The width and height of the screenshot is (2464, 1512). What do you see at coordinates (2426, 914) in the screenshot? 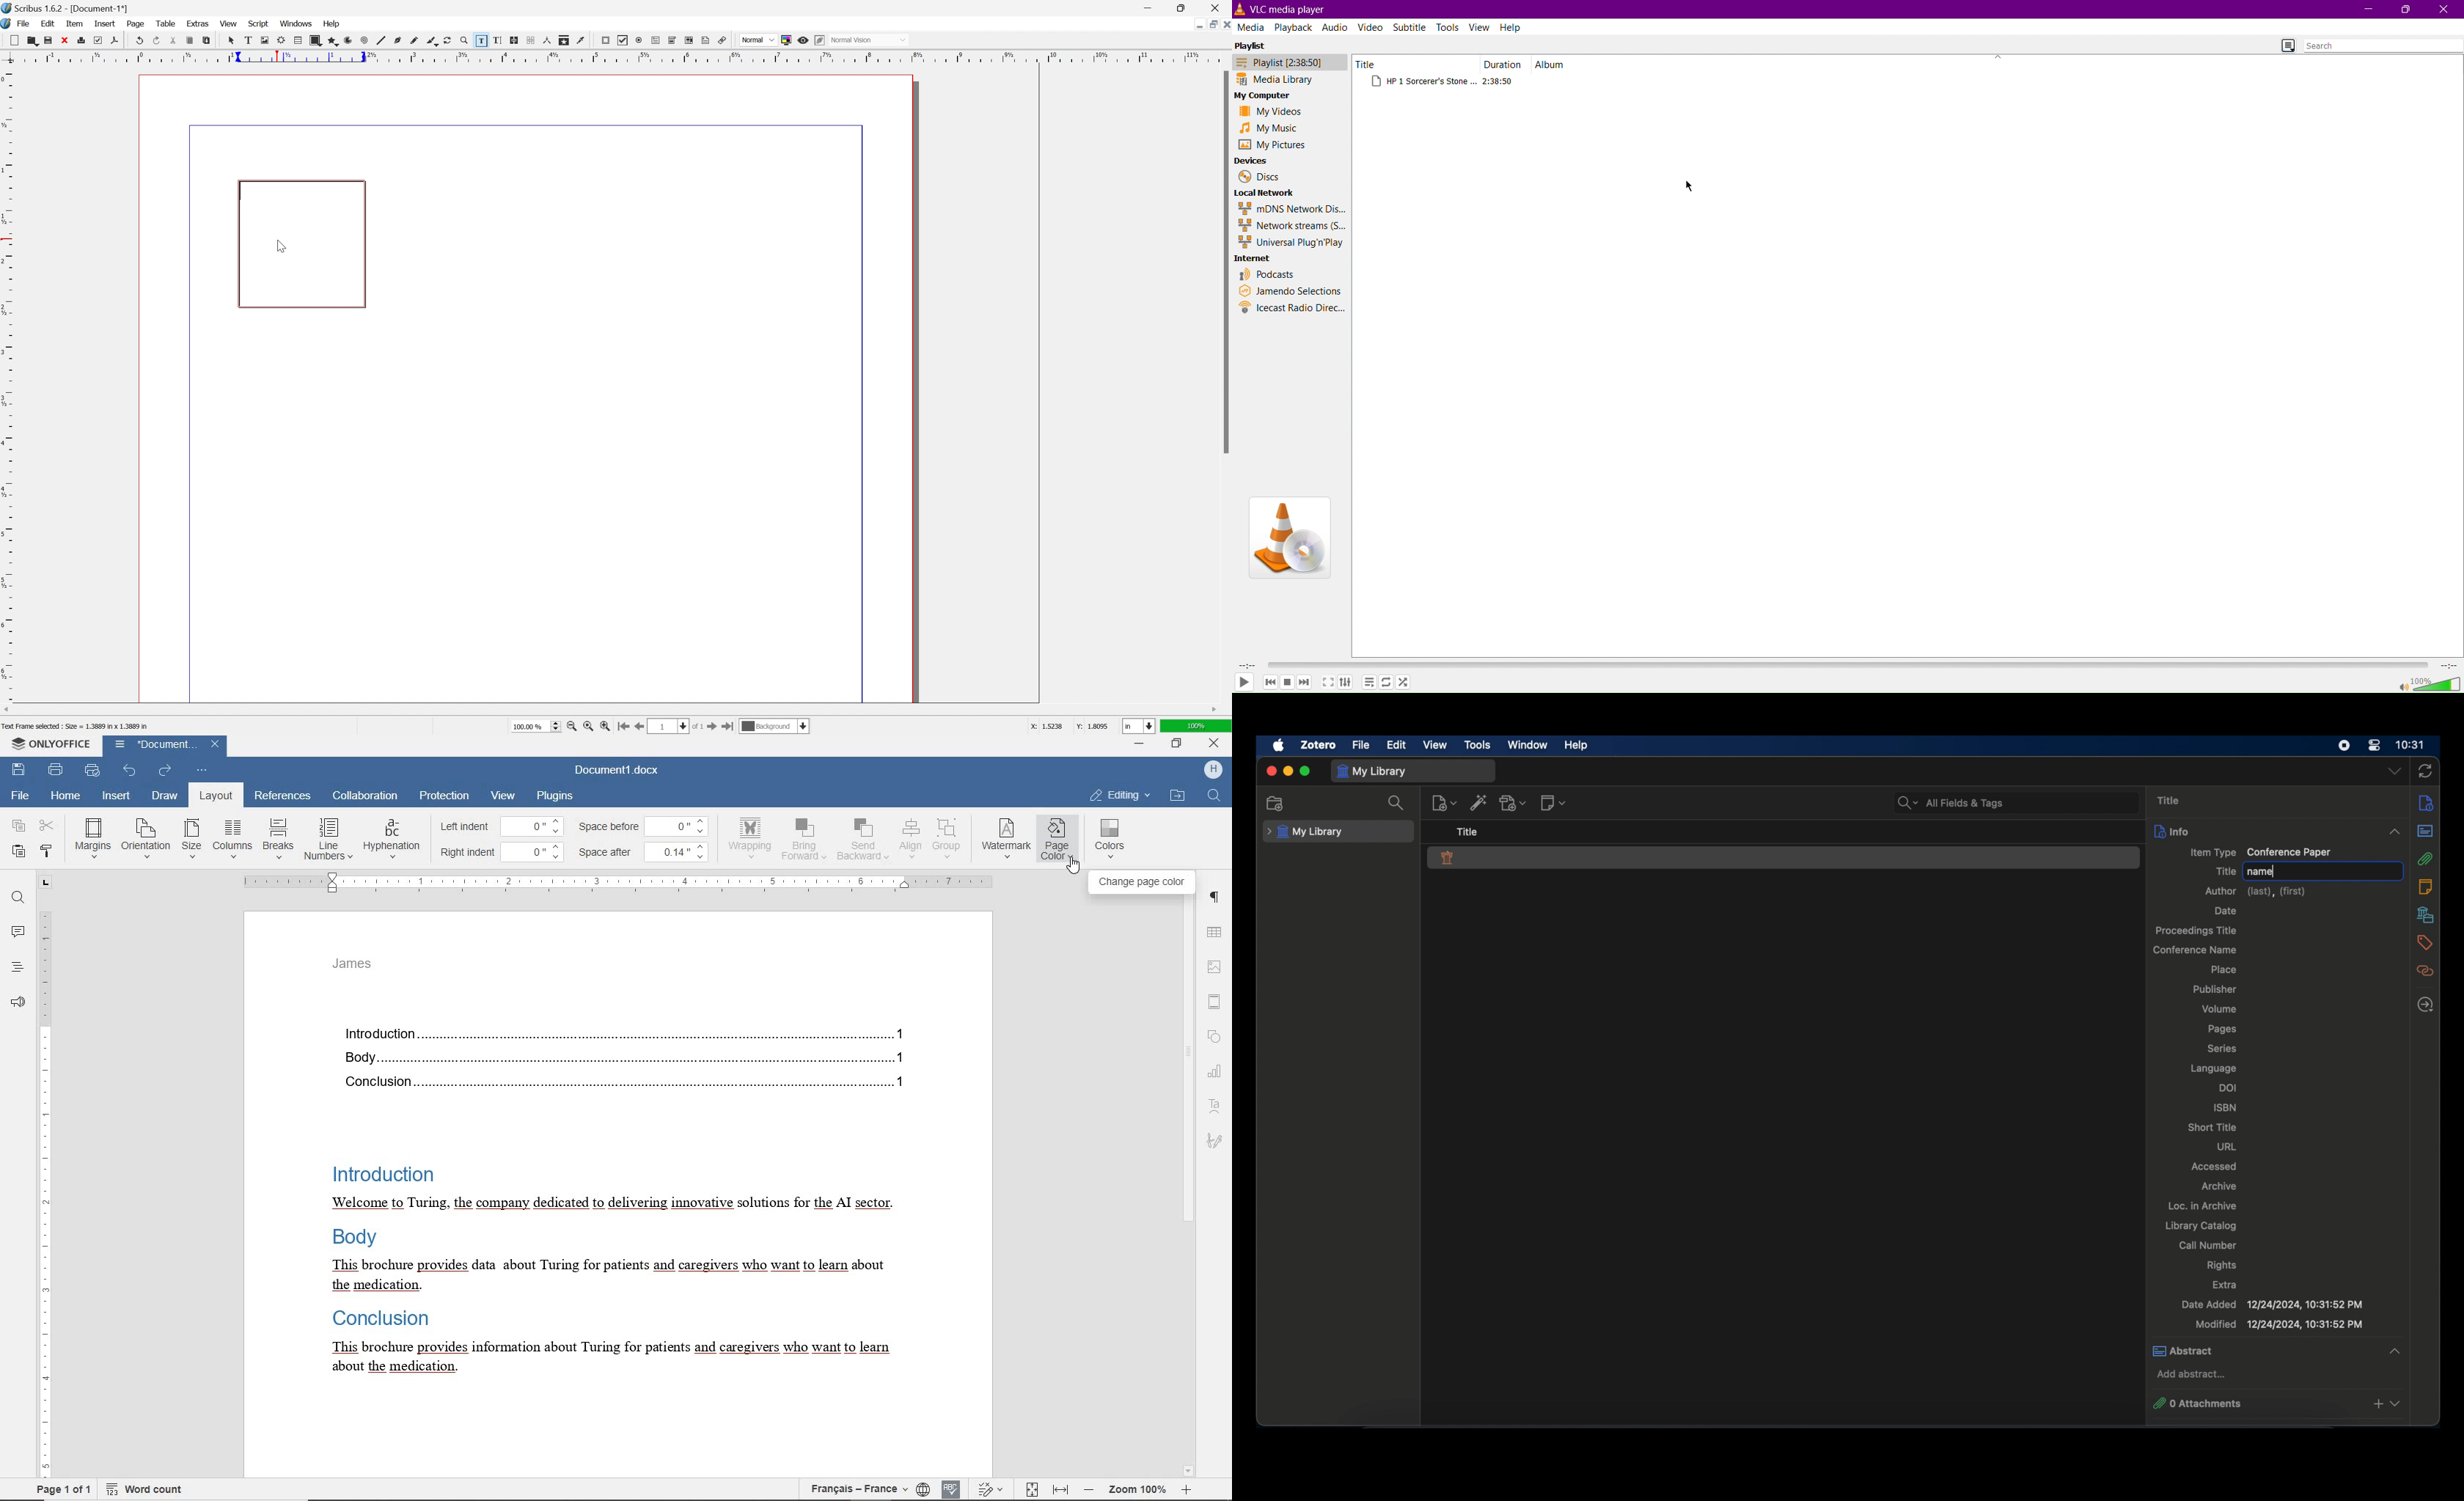
I see `libraries` at bounding box center [2426, 914].